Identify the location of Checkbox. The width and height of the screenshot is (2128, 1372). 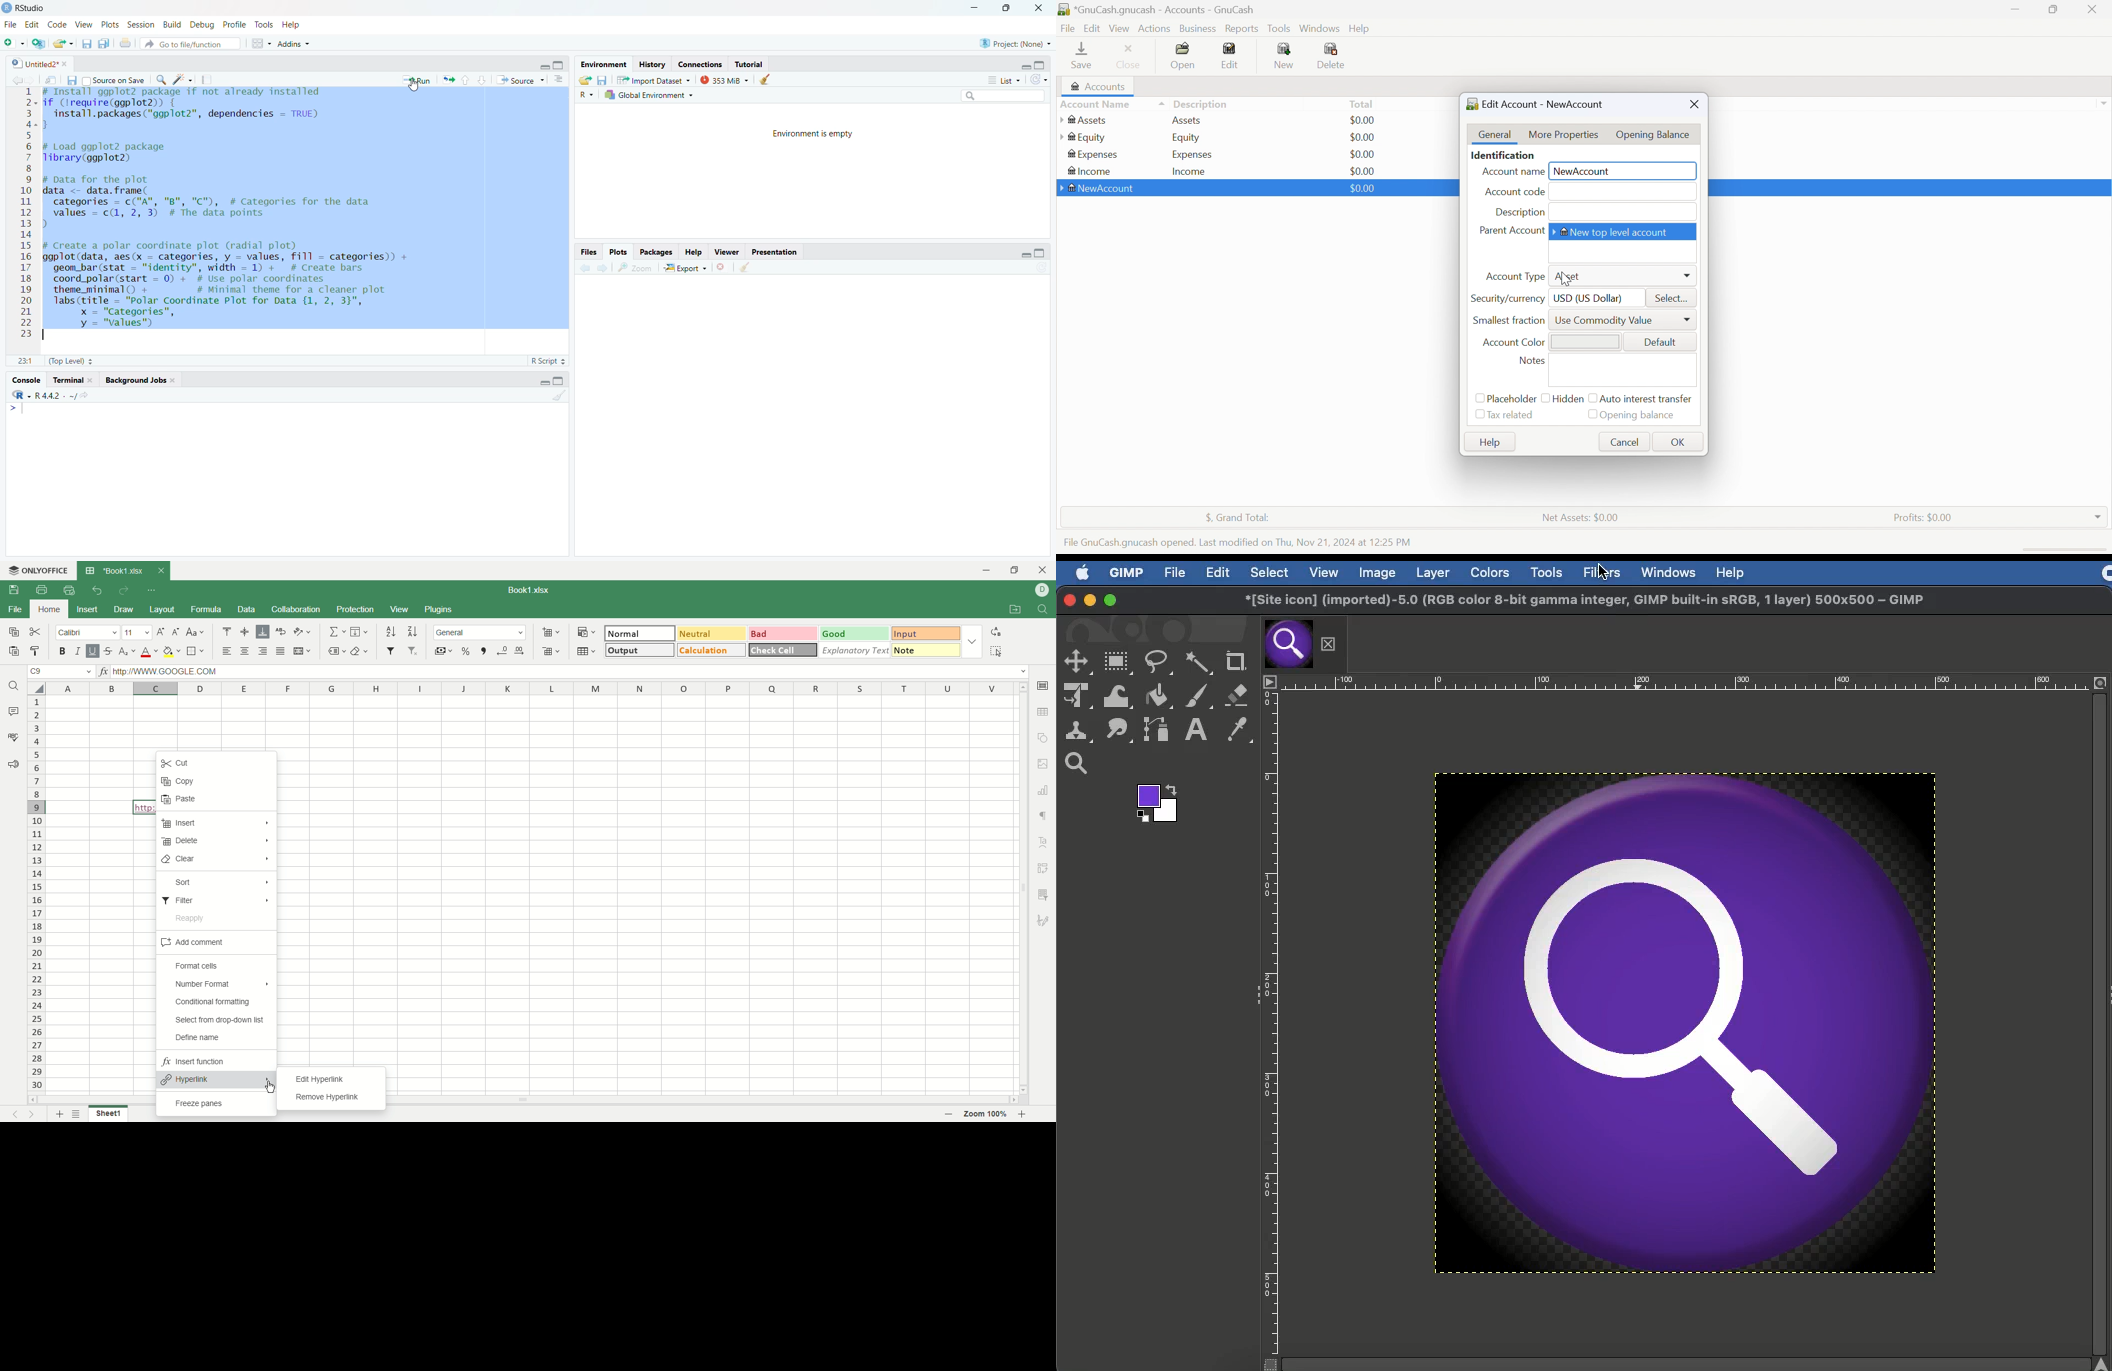
(1475, 398).